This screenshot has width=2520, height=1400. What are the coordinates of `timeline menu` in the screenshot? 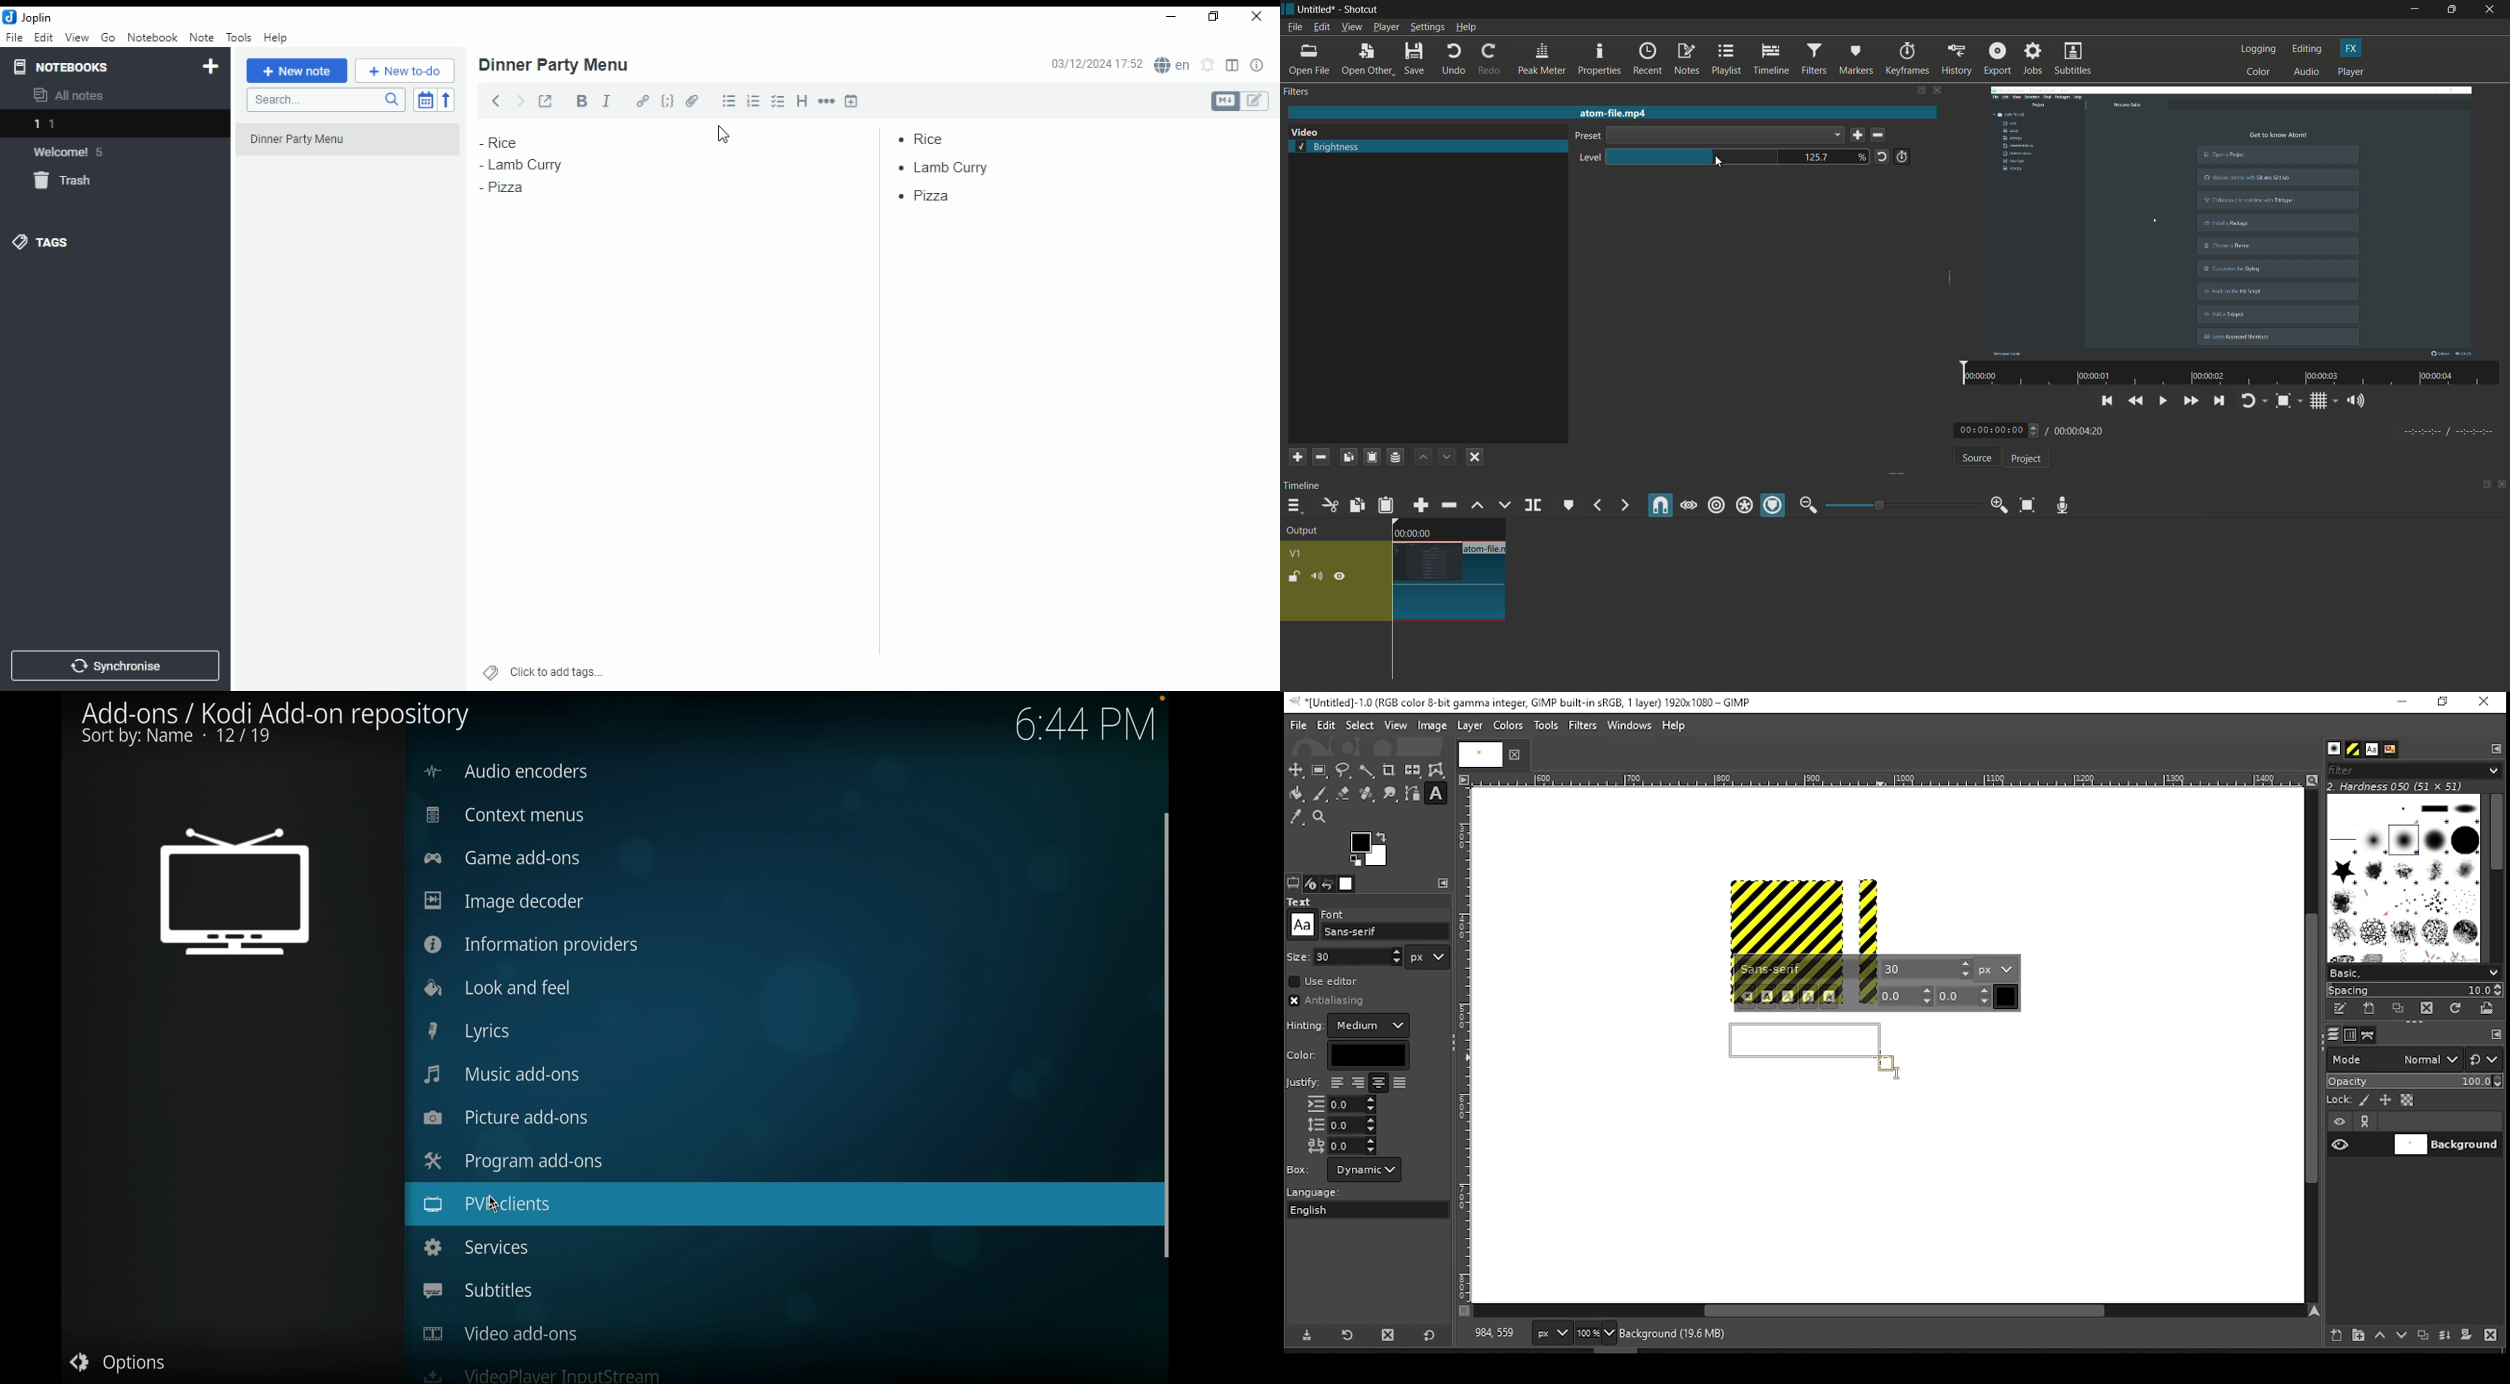 It's located at (1294, 507).